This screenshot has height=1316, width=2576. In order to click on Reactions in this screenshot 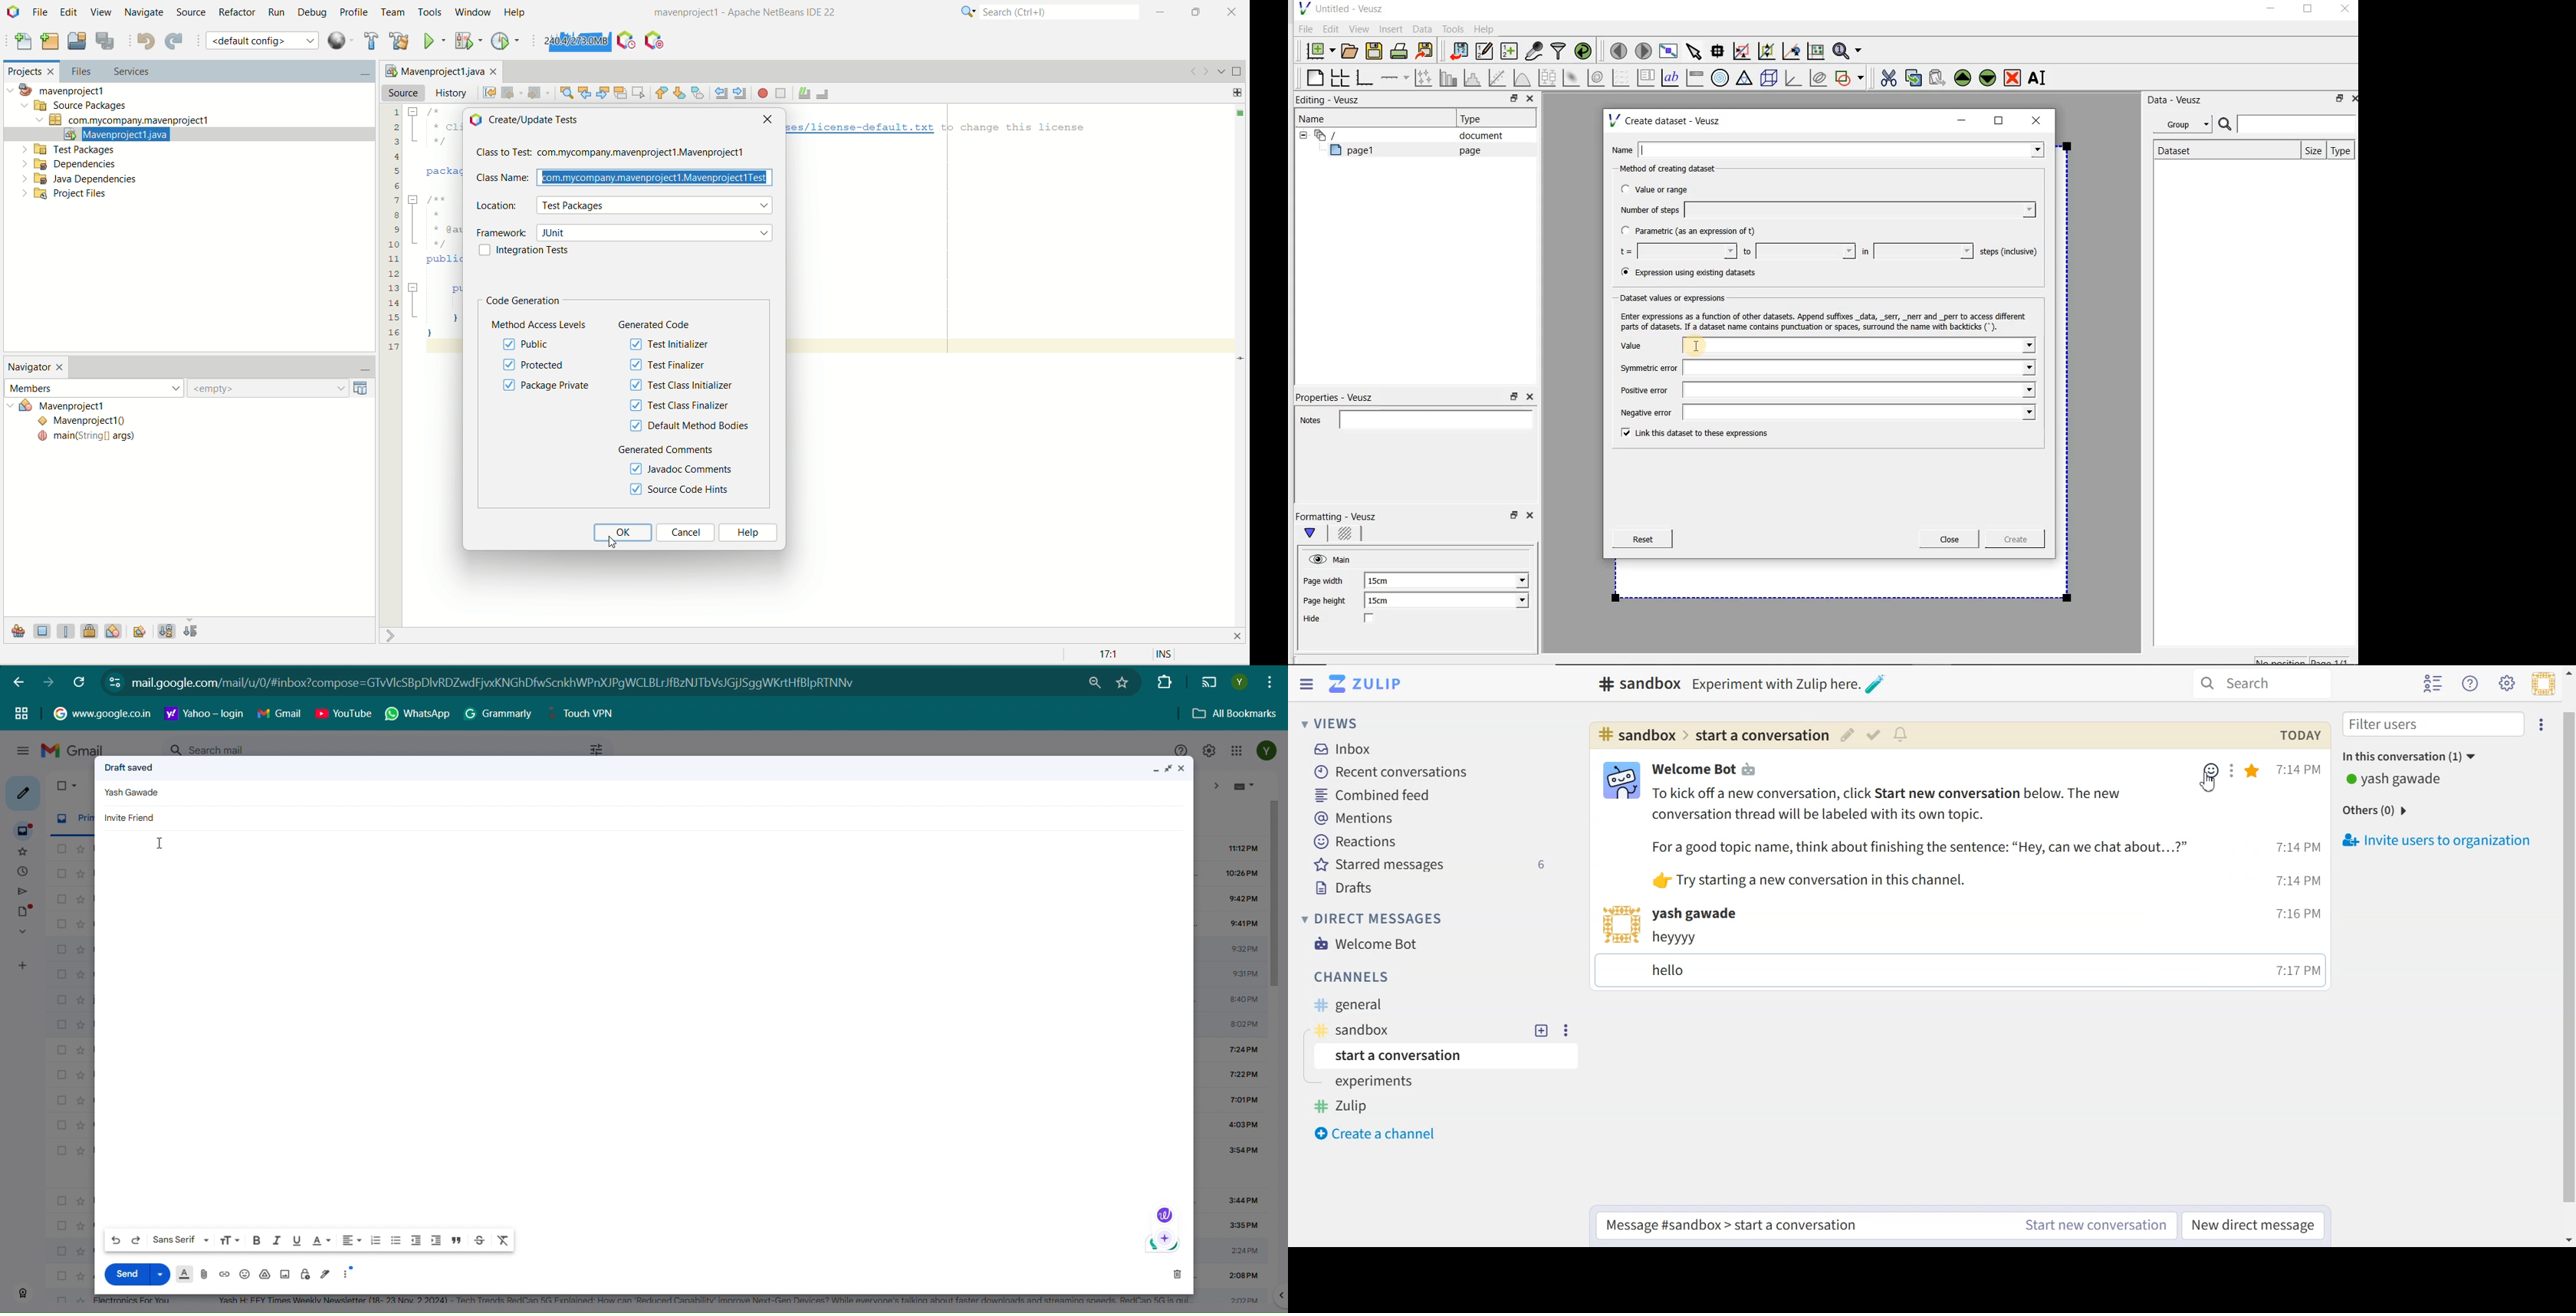, I will do `click(1356, 842)`.